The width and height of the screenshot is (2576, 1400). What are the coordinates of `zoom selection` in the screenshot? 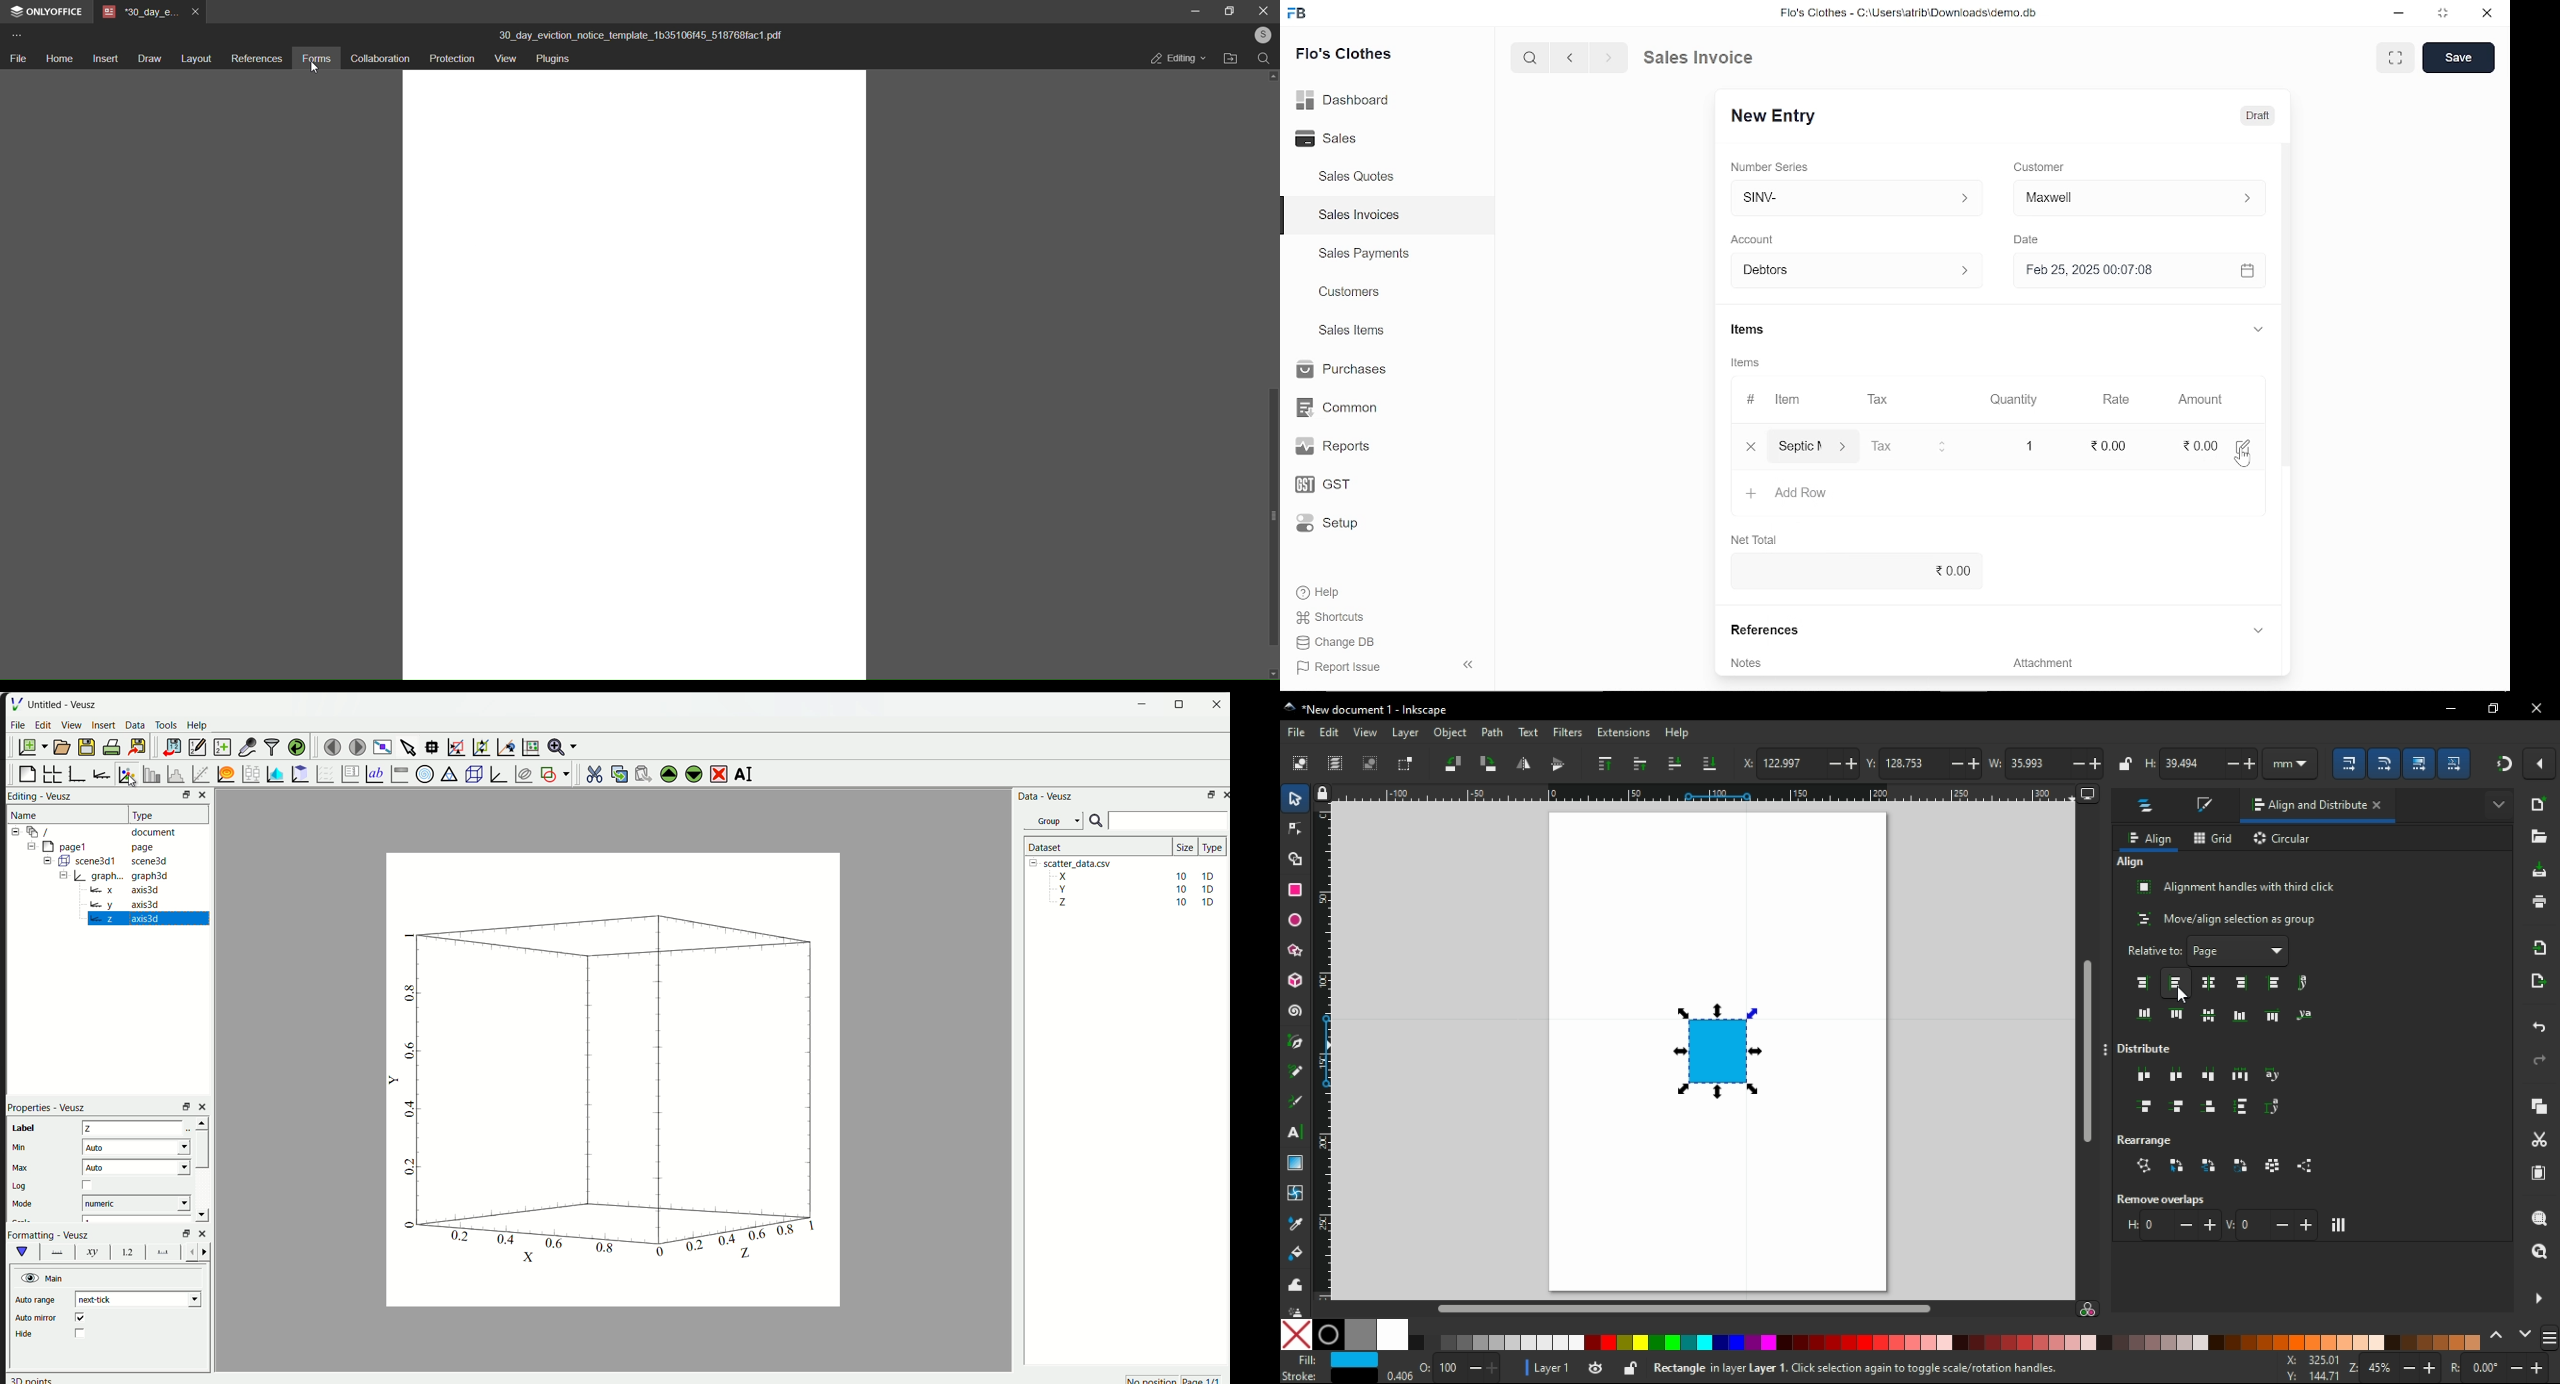 It's located at (2540, 1220).